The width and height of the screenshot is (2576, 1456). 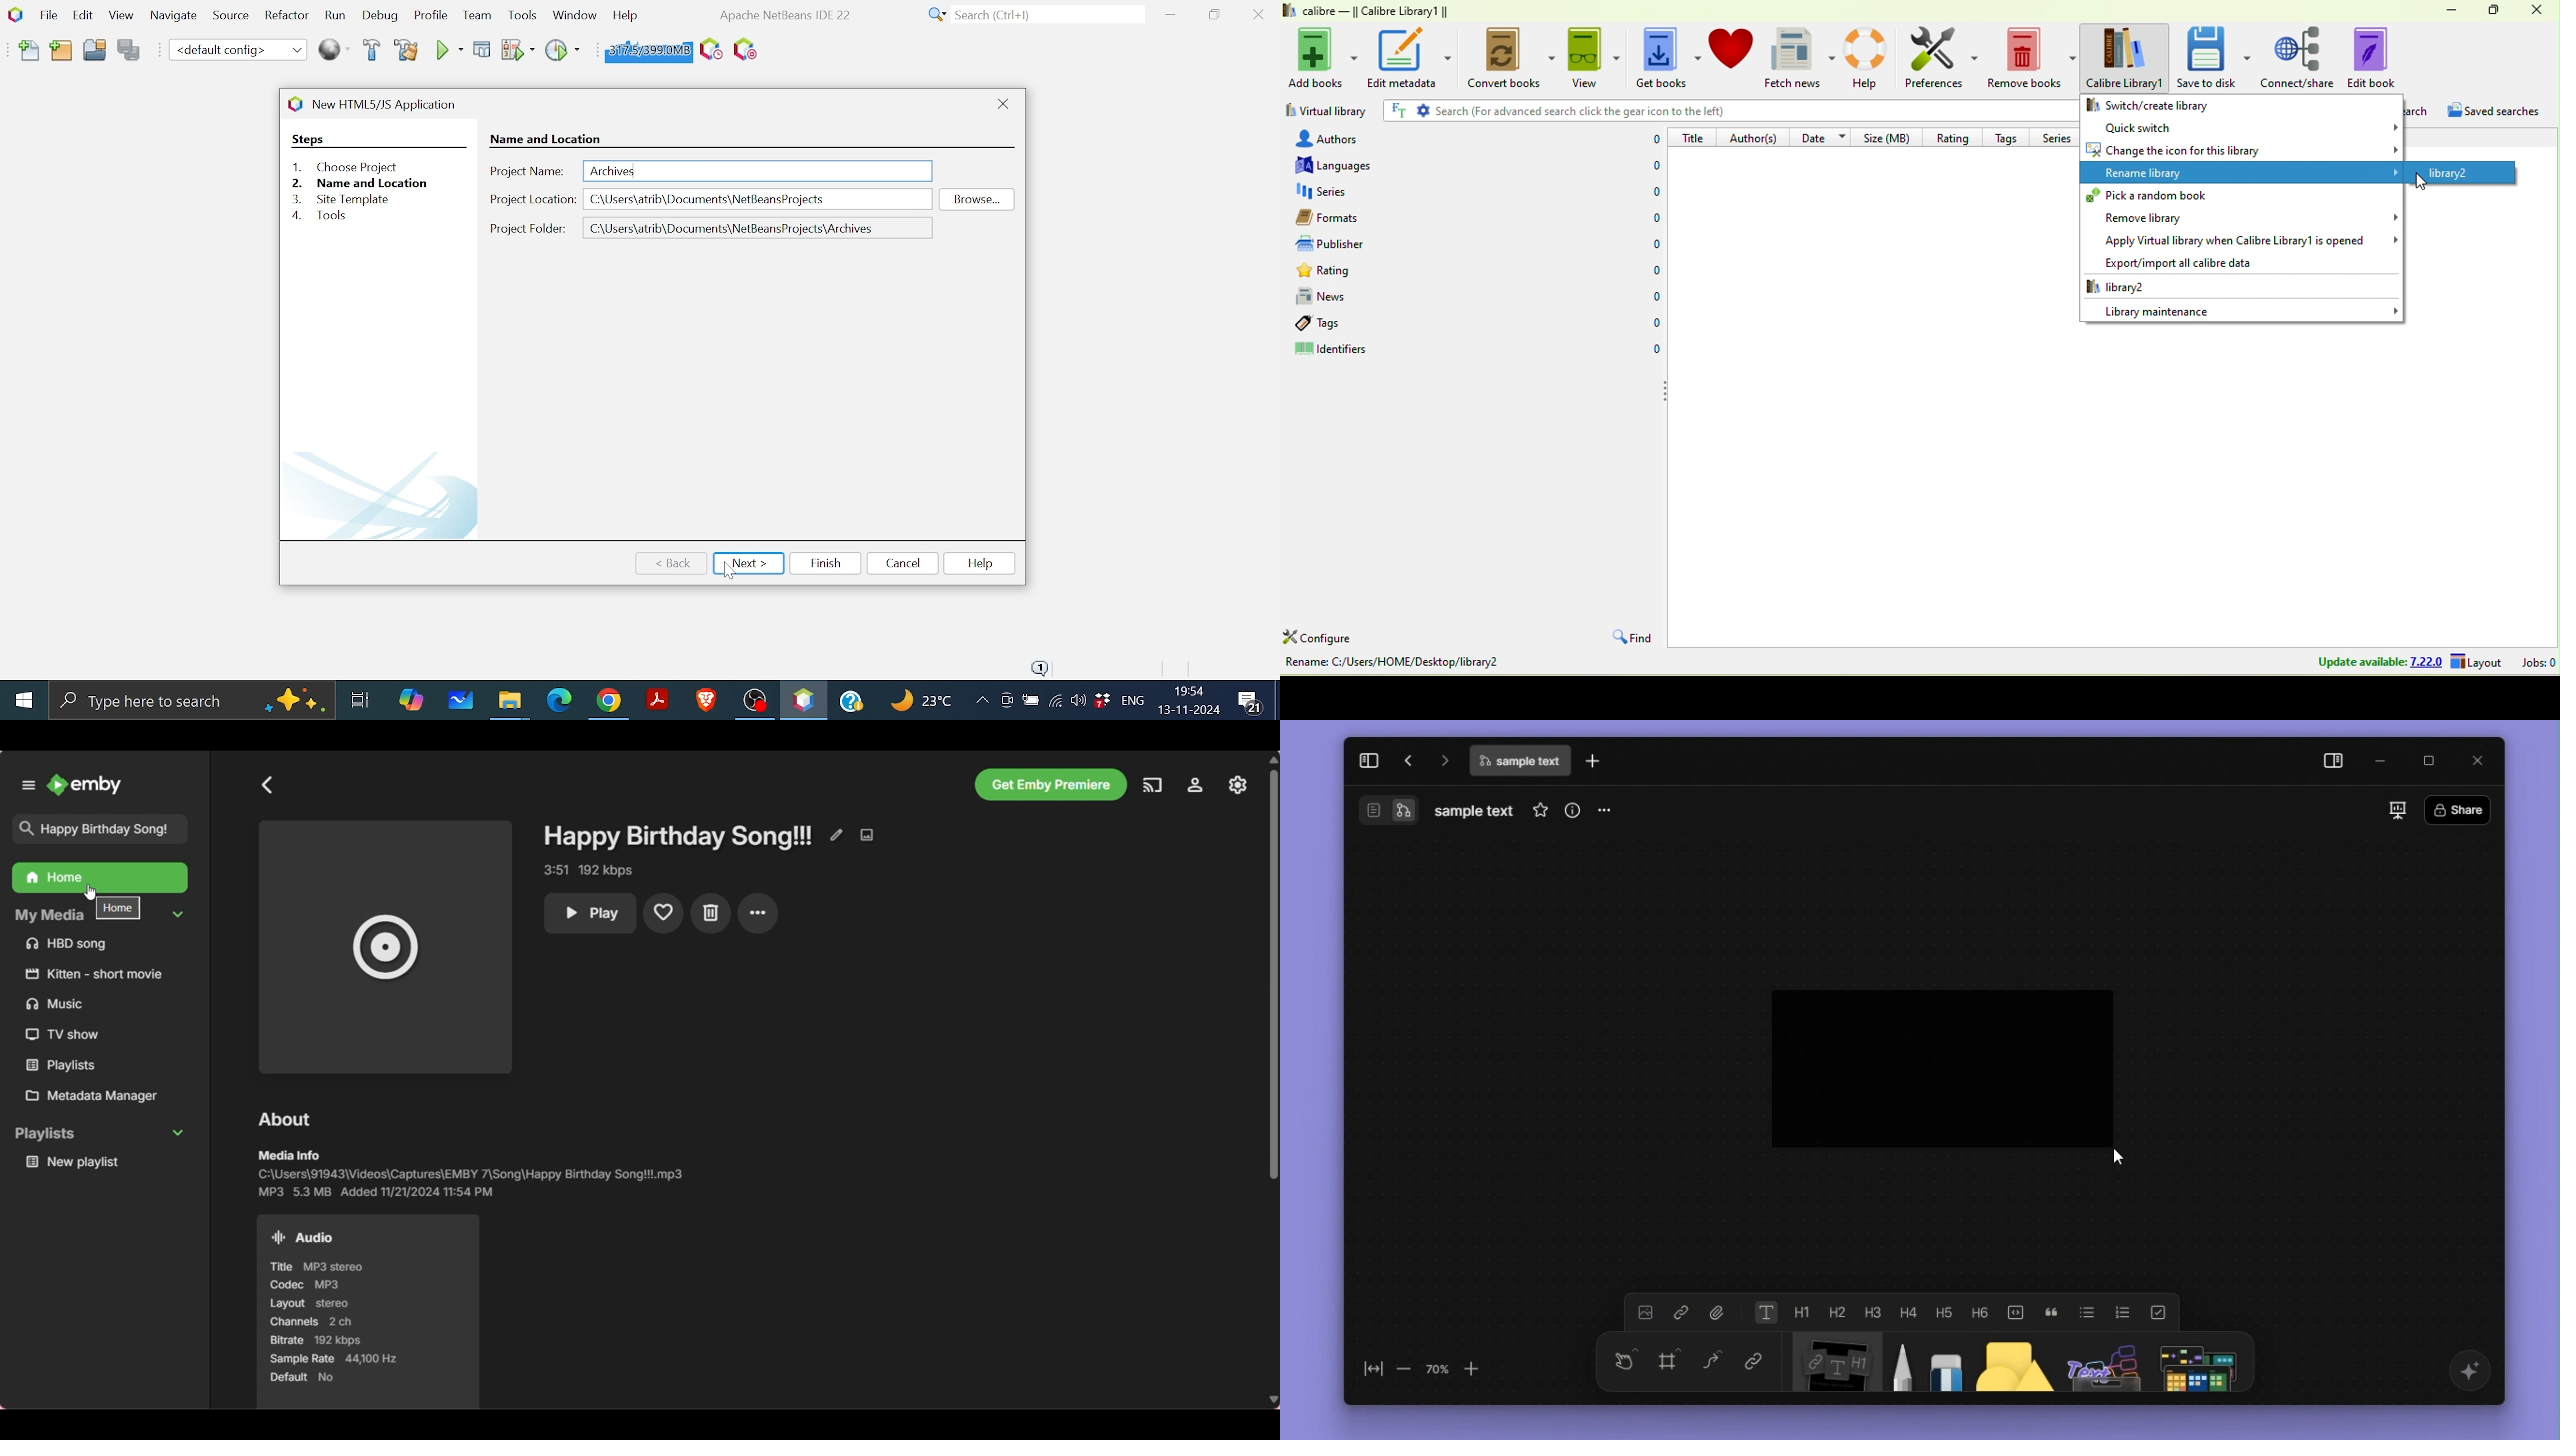 I want to click on author(s), so click(x=1756, y=137).